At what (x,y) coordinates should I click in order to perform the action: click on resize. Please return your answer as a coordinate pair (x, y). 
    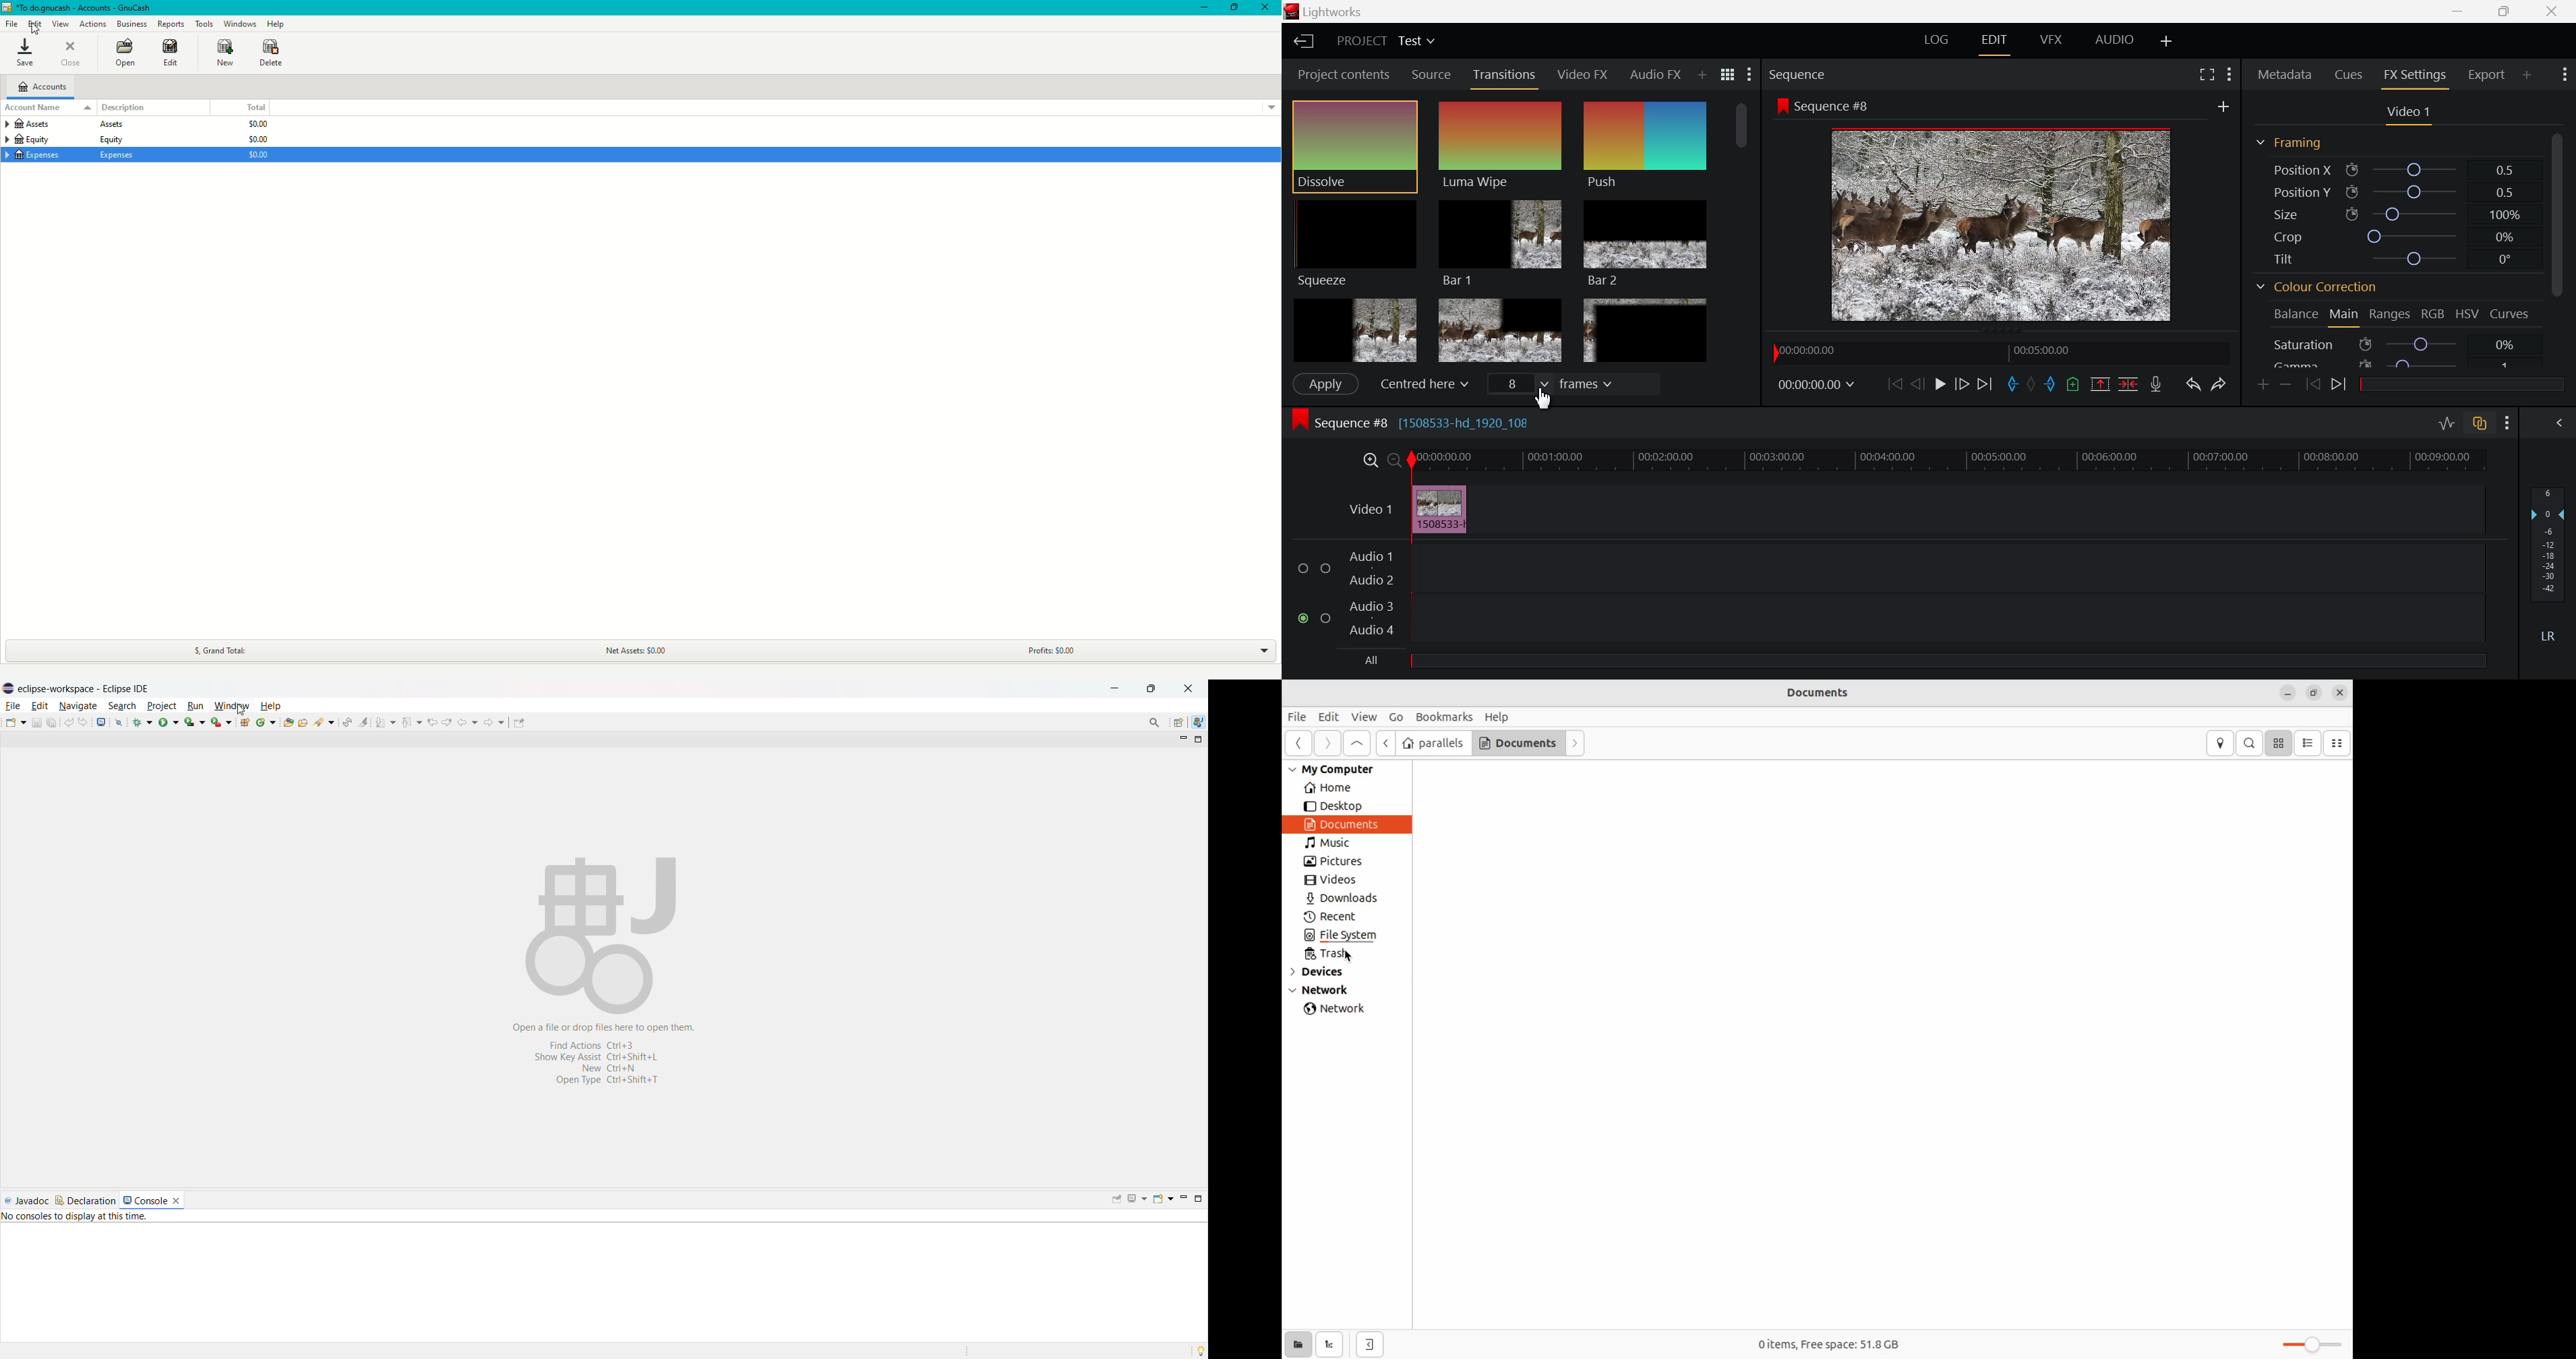
    Looking at the image, I should click on (2314, 693).